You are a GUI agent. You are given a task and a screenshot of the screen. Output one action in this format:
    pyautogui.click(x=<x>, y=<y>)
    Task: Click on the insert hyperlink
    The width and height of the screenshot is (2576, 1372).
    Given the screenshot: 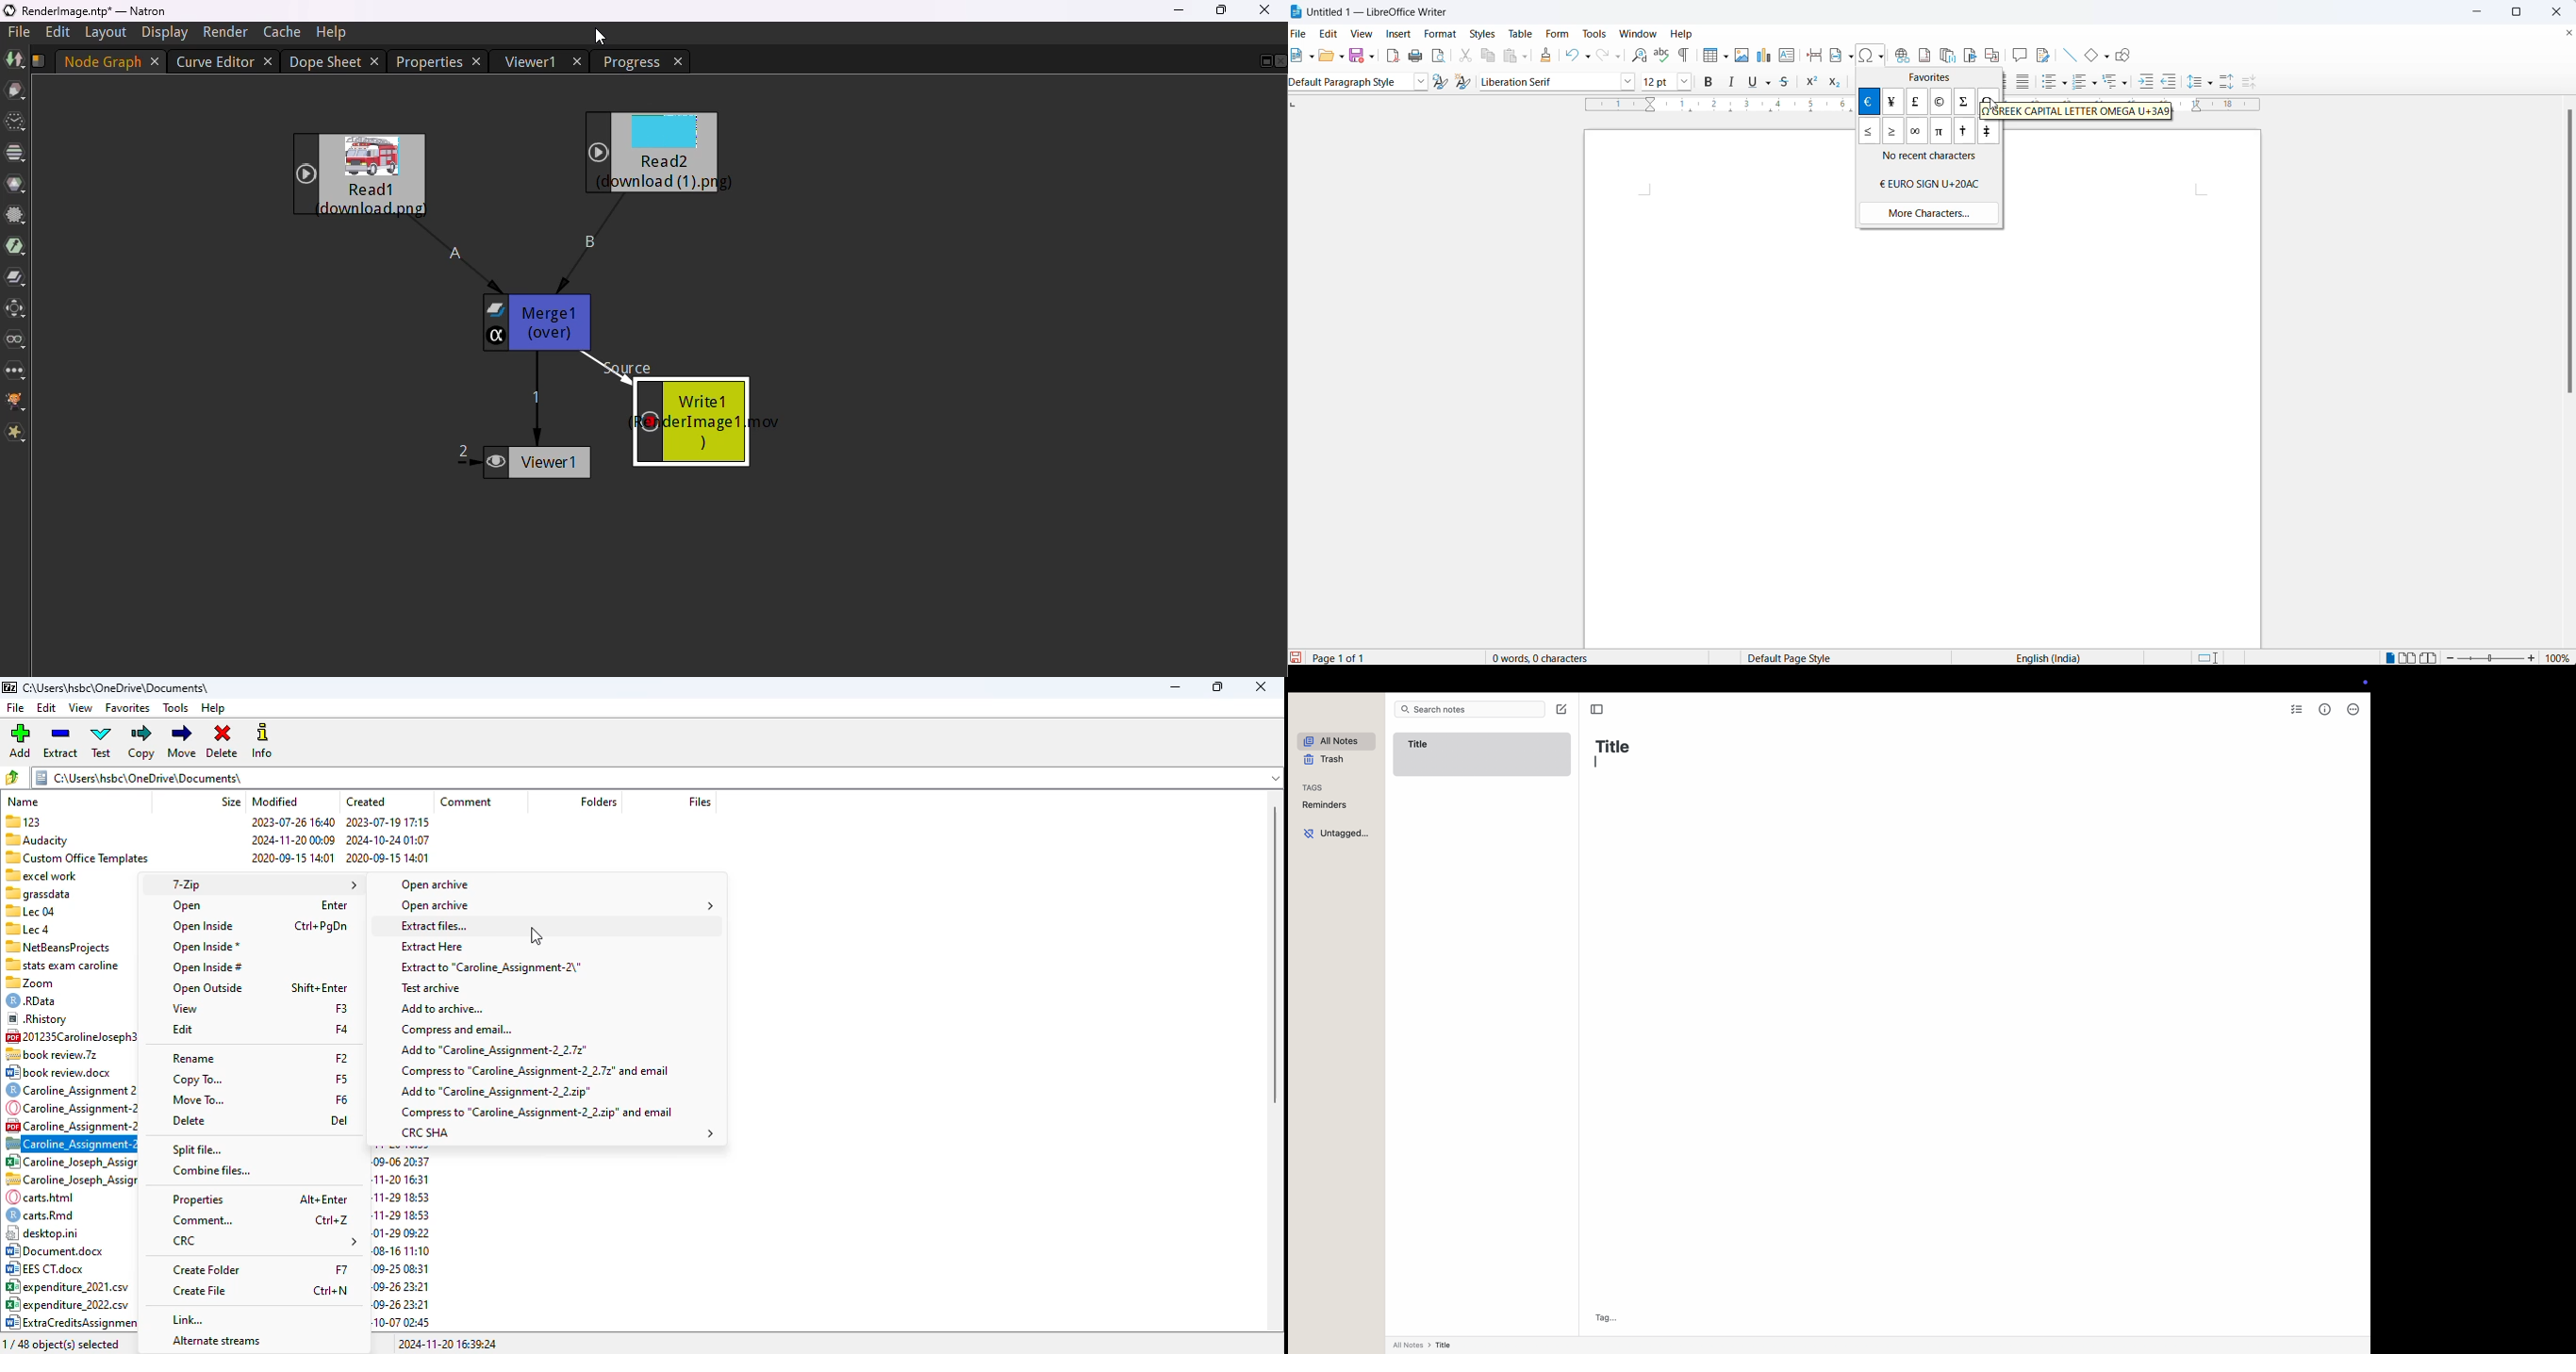 What is the action you would take?
    pyautogui.click(x=1899, y=51)
    